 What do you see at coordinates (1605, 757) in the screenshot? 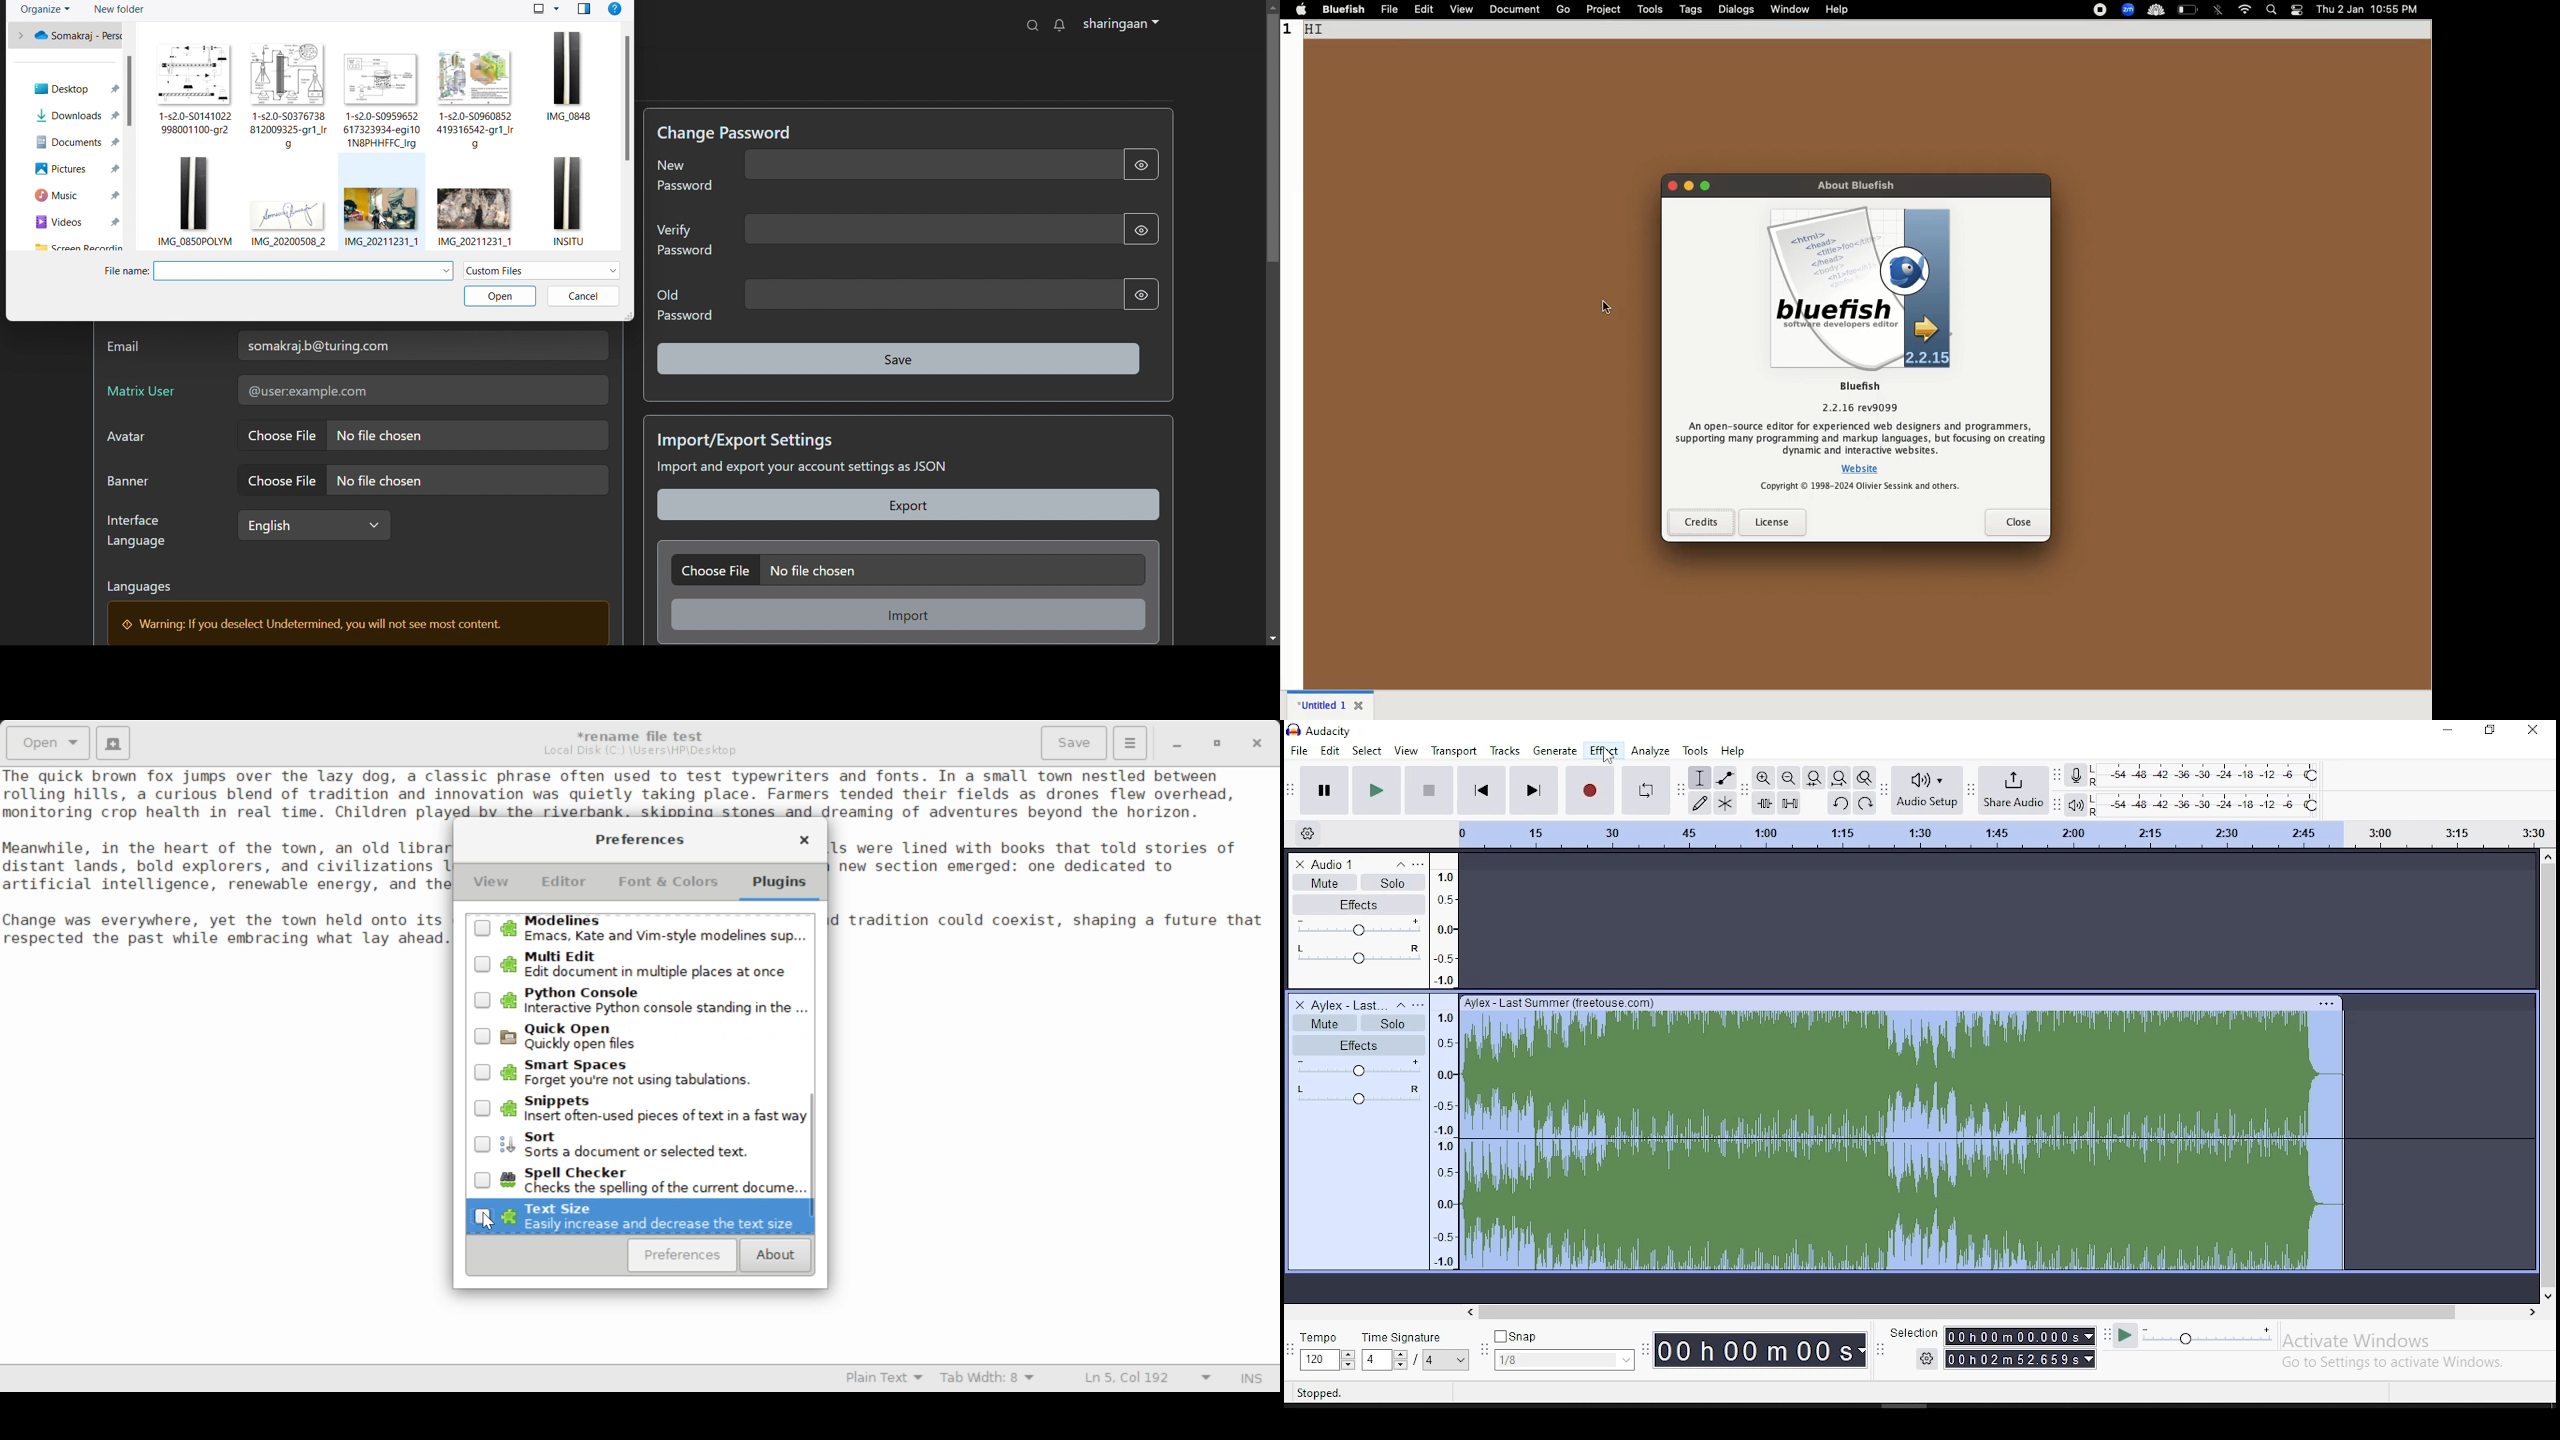
I see `cursor` at bounding box center [1605, 757].